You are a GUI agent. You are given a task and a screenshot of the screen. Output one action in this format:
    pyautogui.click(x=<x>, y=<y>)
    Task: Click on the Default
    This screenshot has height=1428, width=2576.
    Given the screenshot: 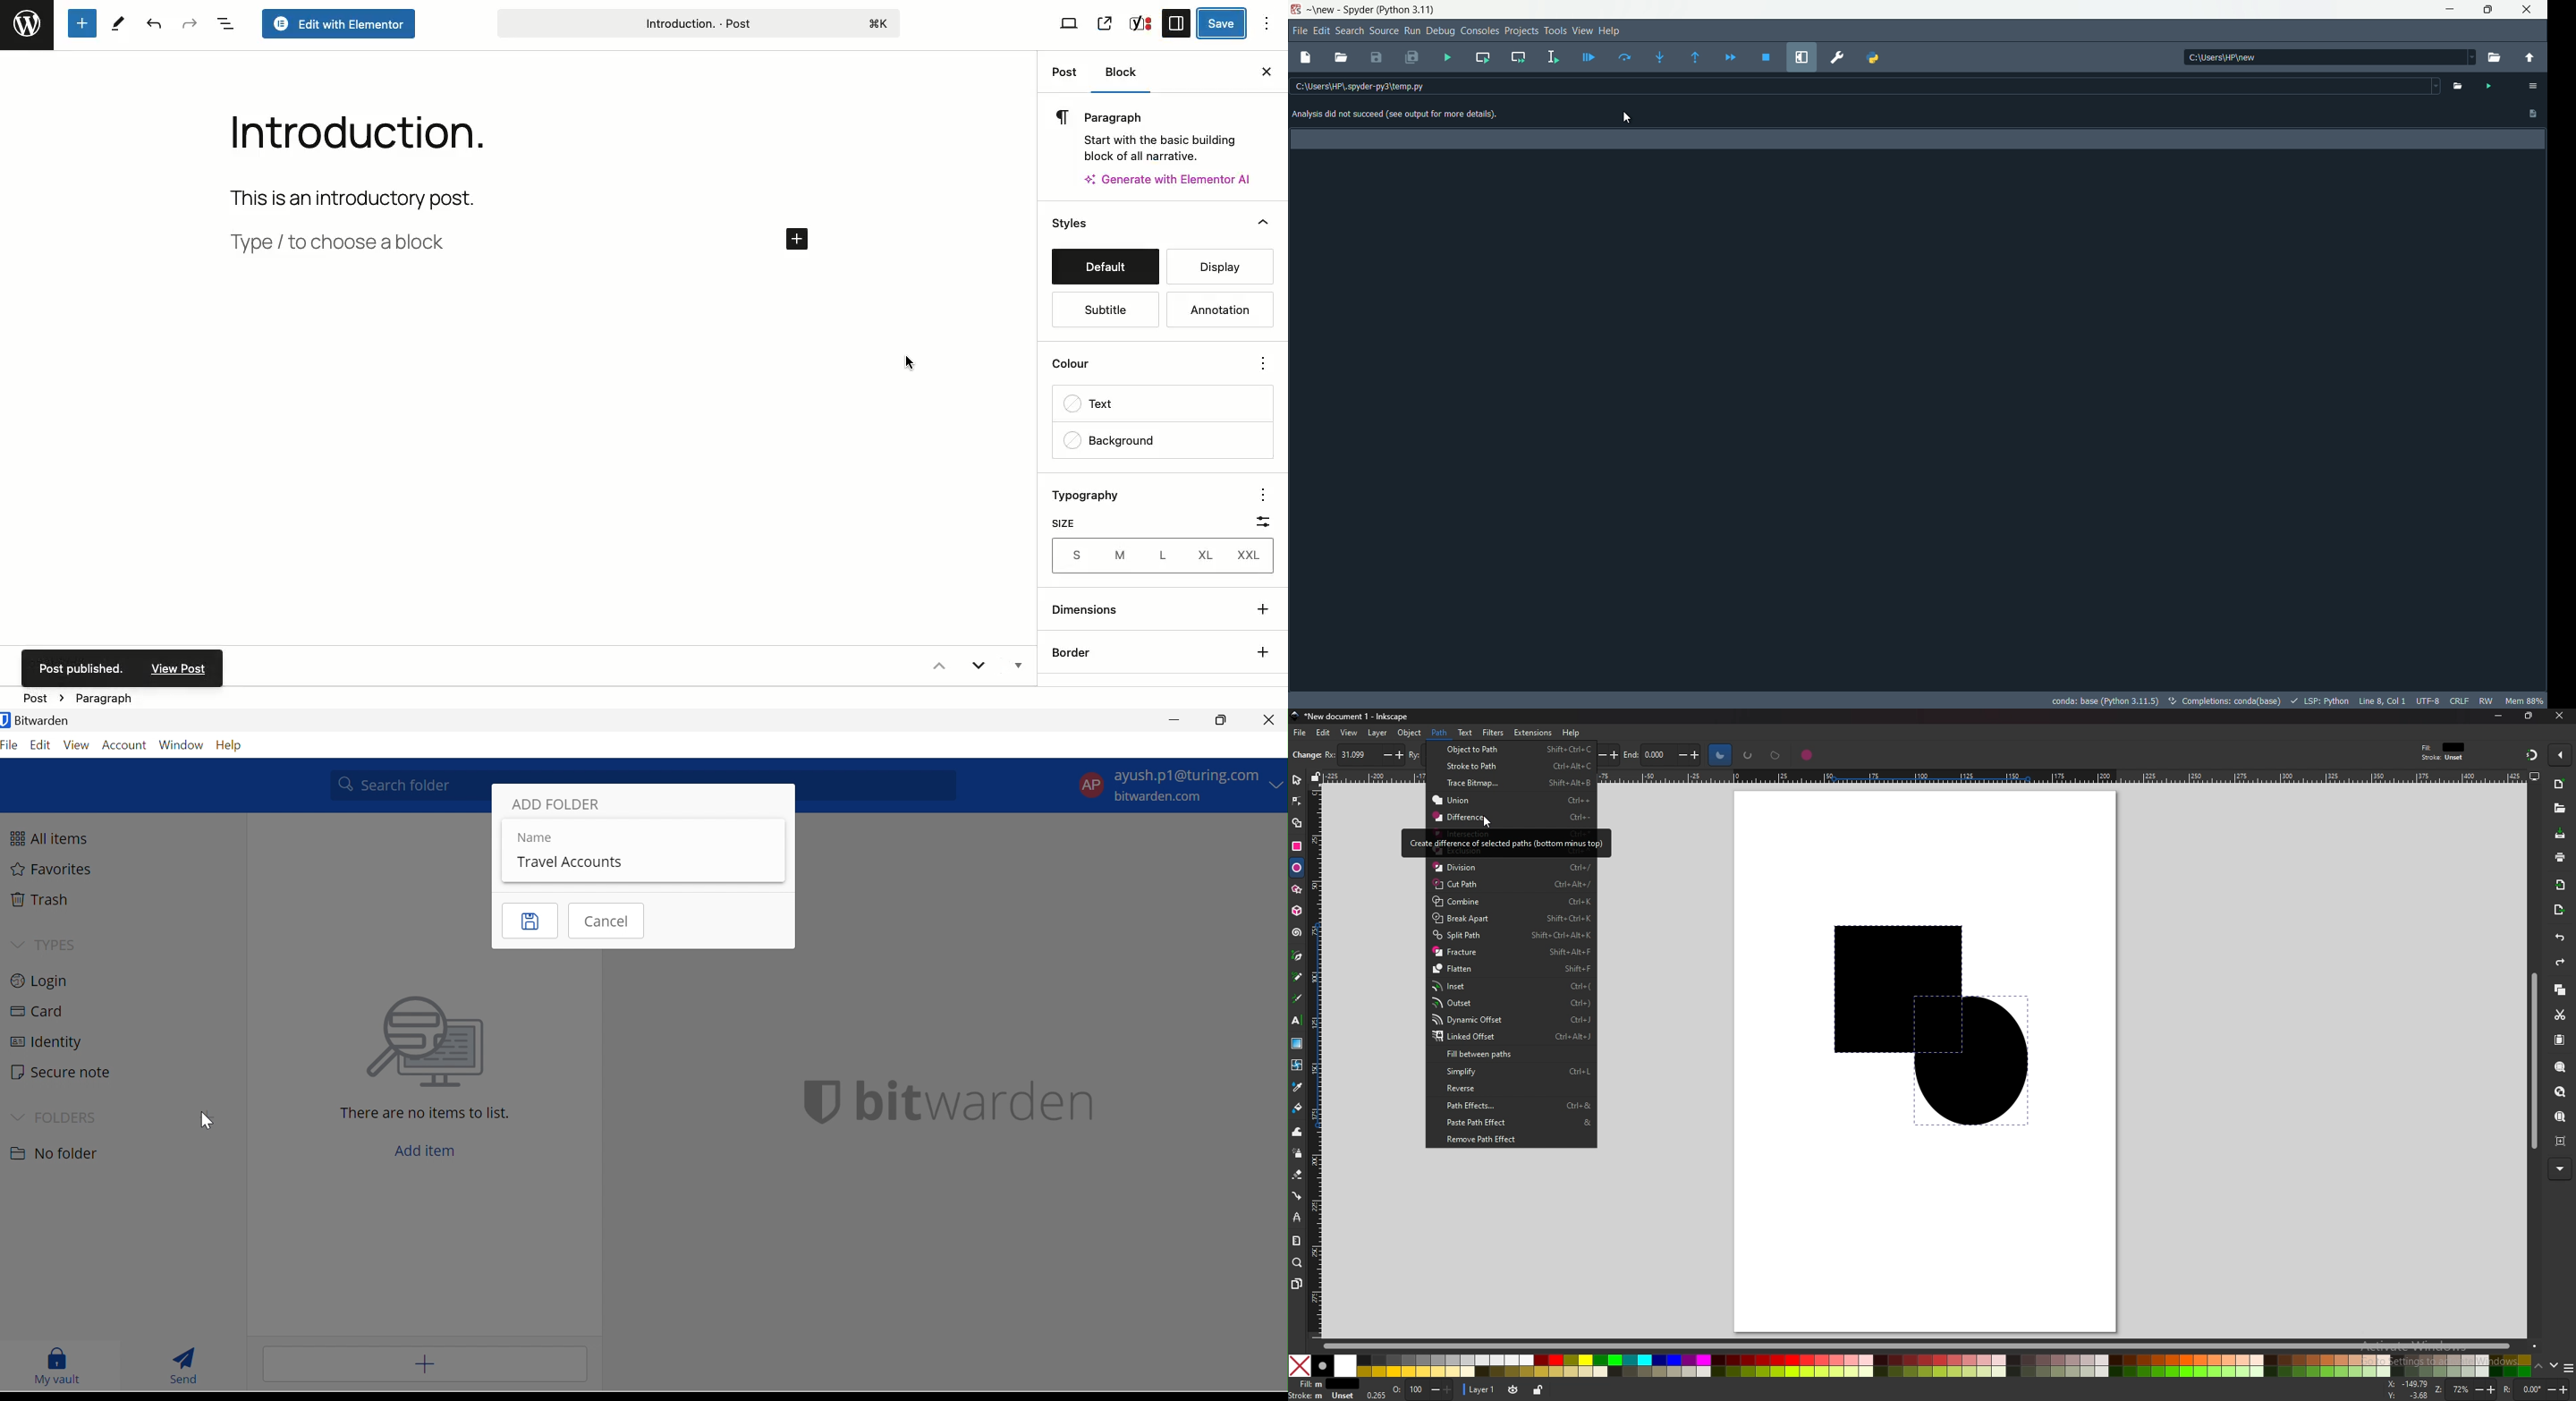 What is the action you would take?
    pyautogui.click(x=1105, y=268)
    